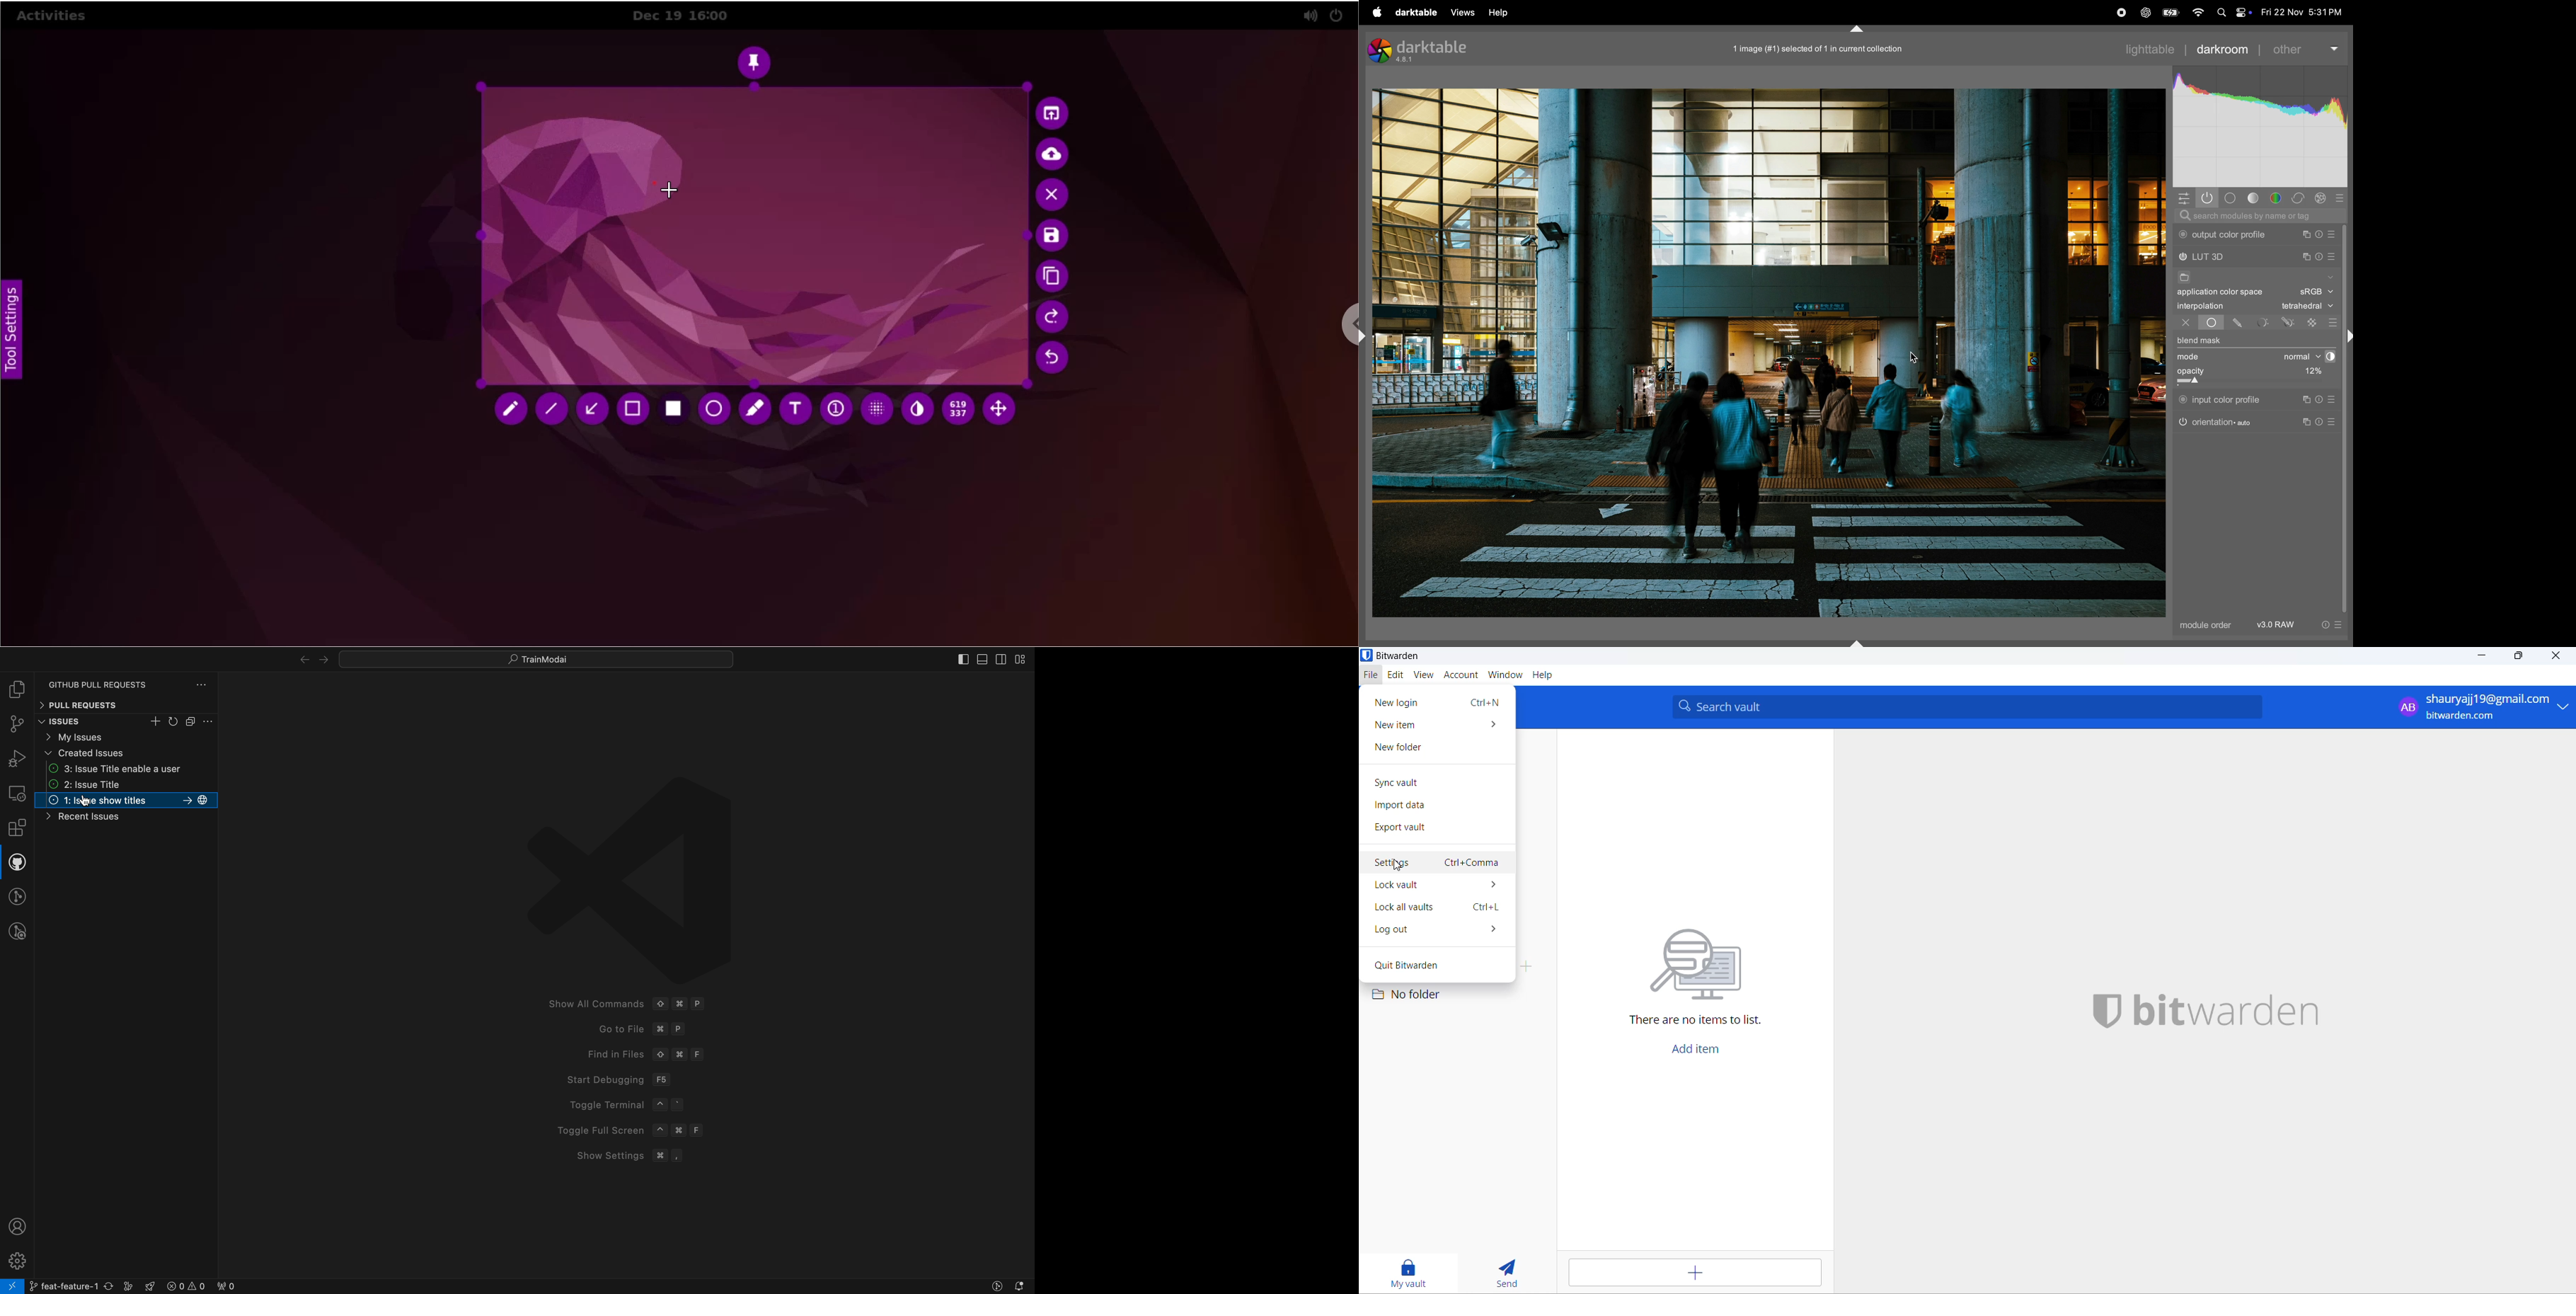 Image resolution: width=2576 pixels, height=1316 pixels. Describe the element at coordinates (1438, 806) in the screenshot. I see `import data ` at that location.